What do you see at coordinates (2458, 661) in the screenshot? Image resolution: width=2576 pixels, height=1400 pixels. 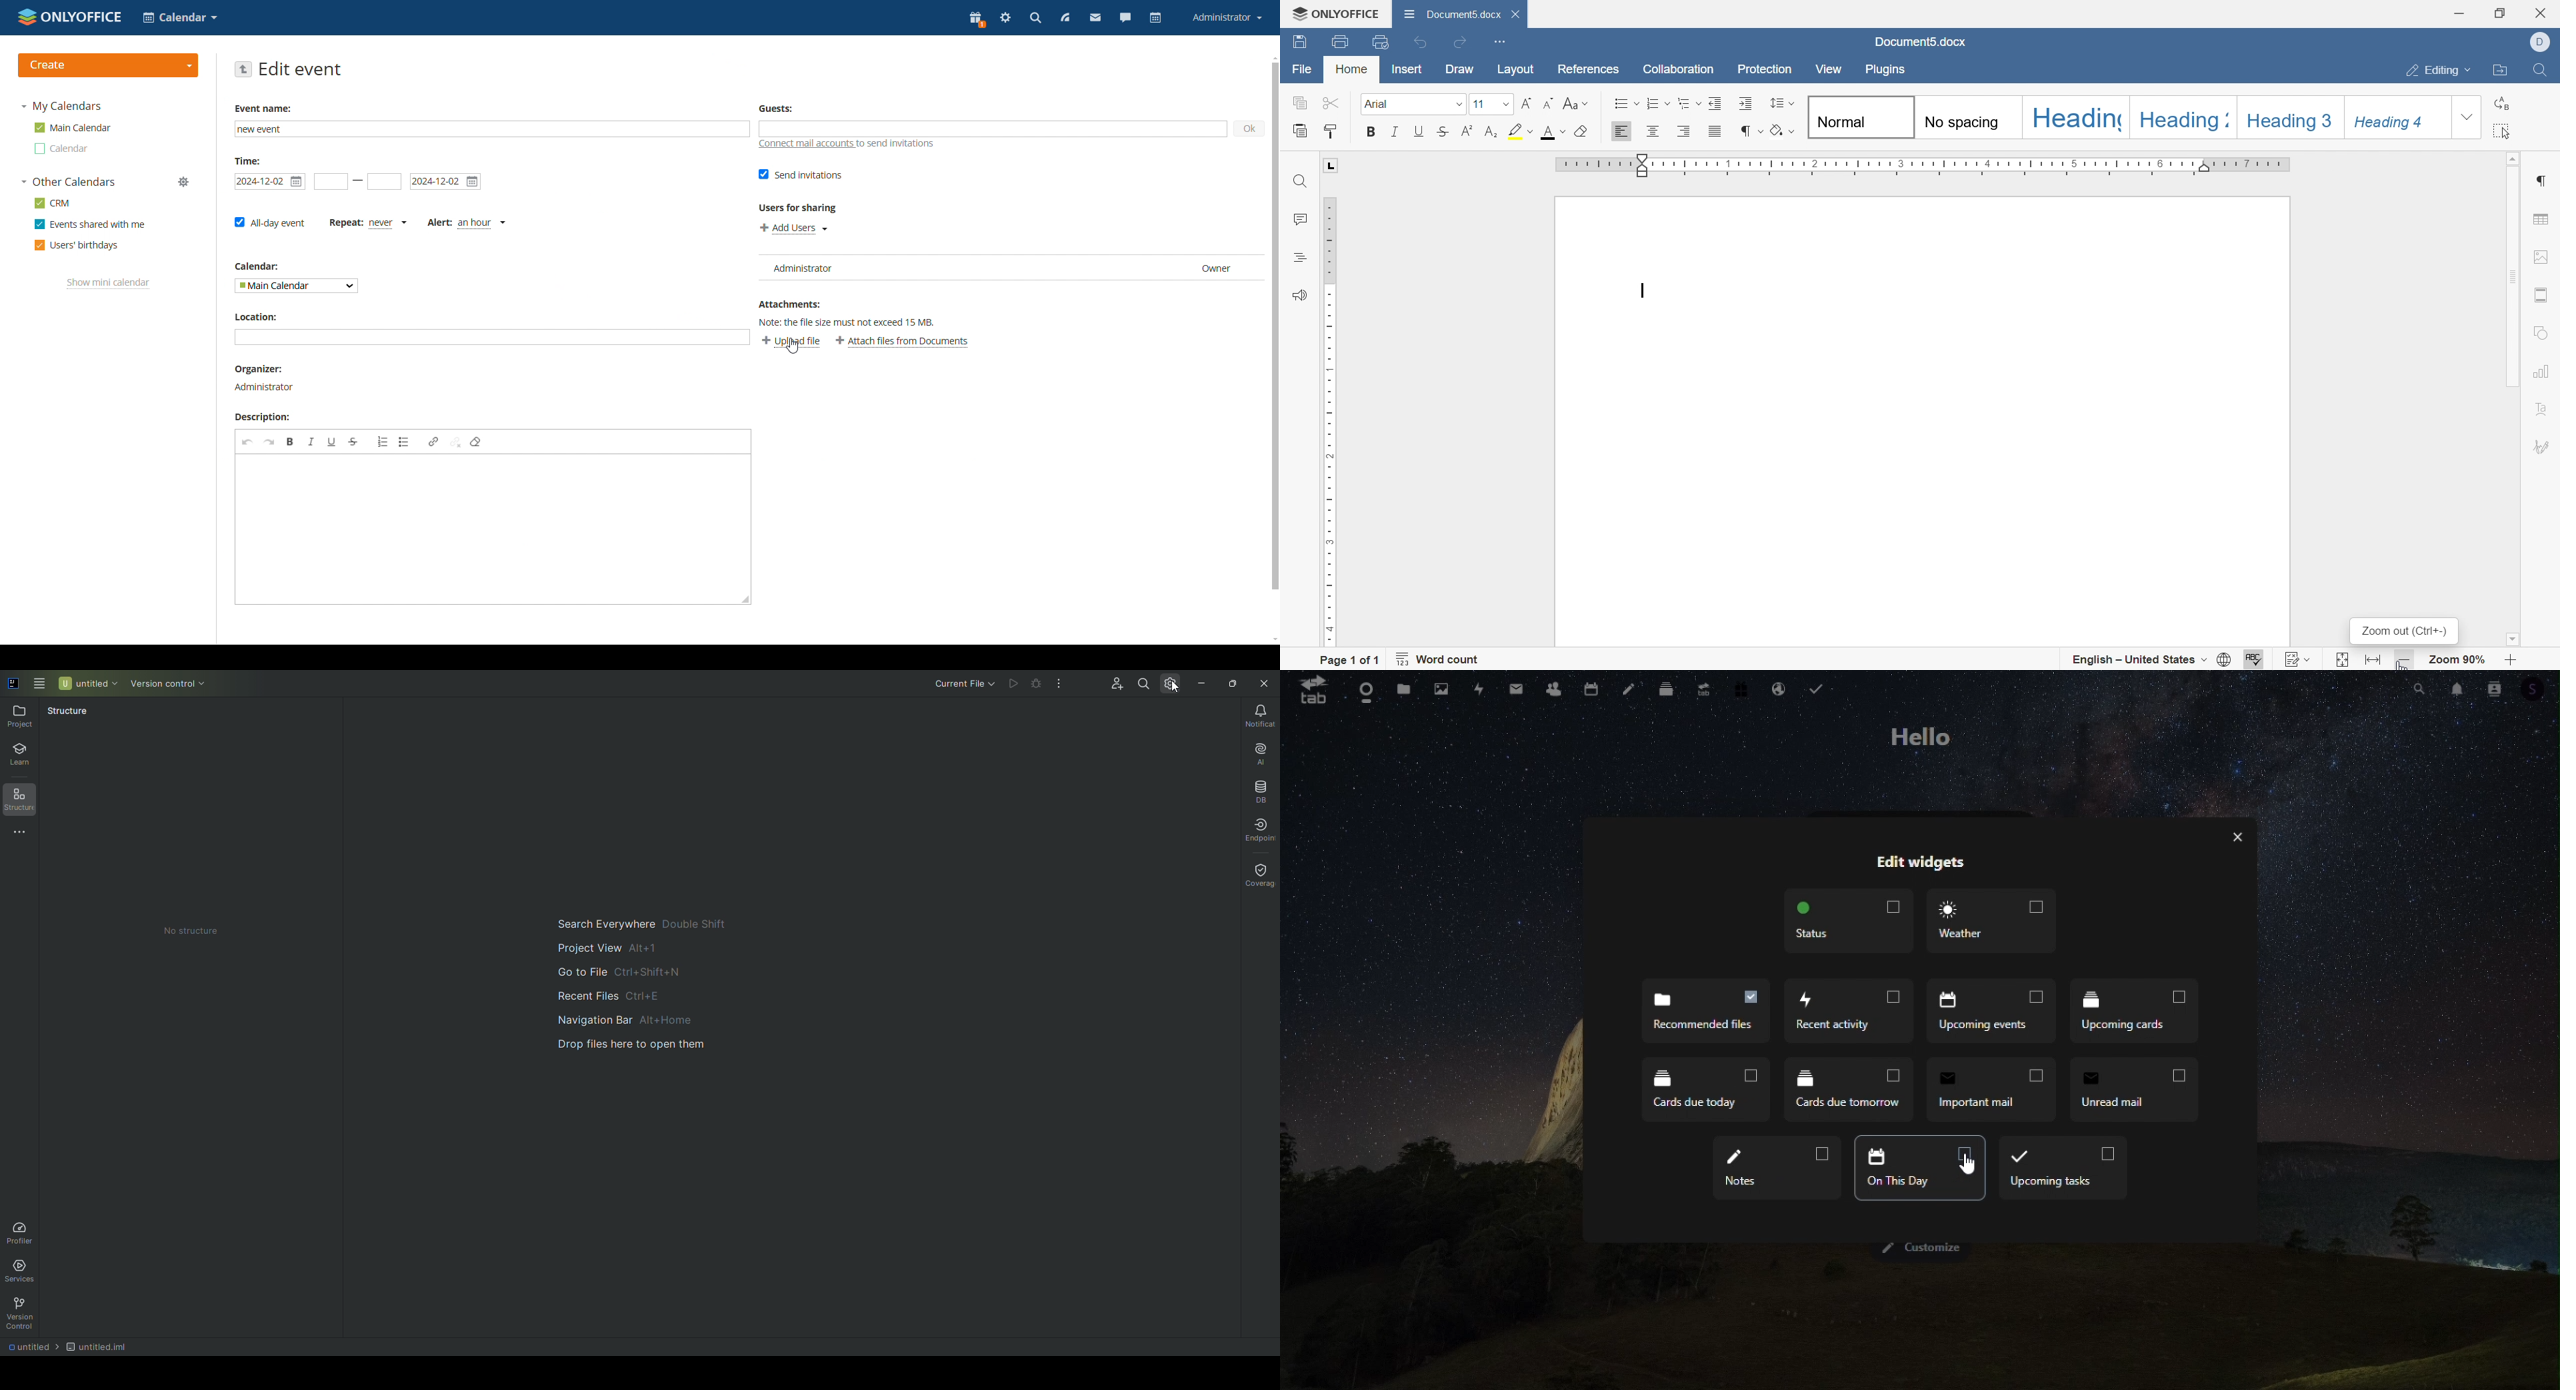 I see `zoom 90%` at bounding box center [2458, 661].